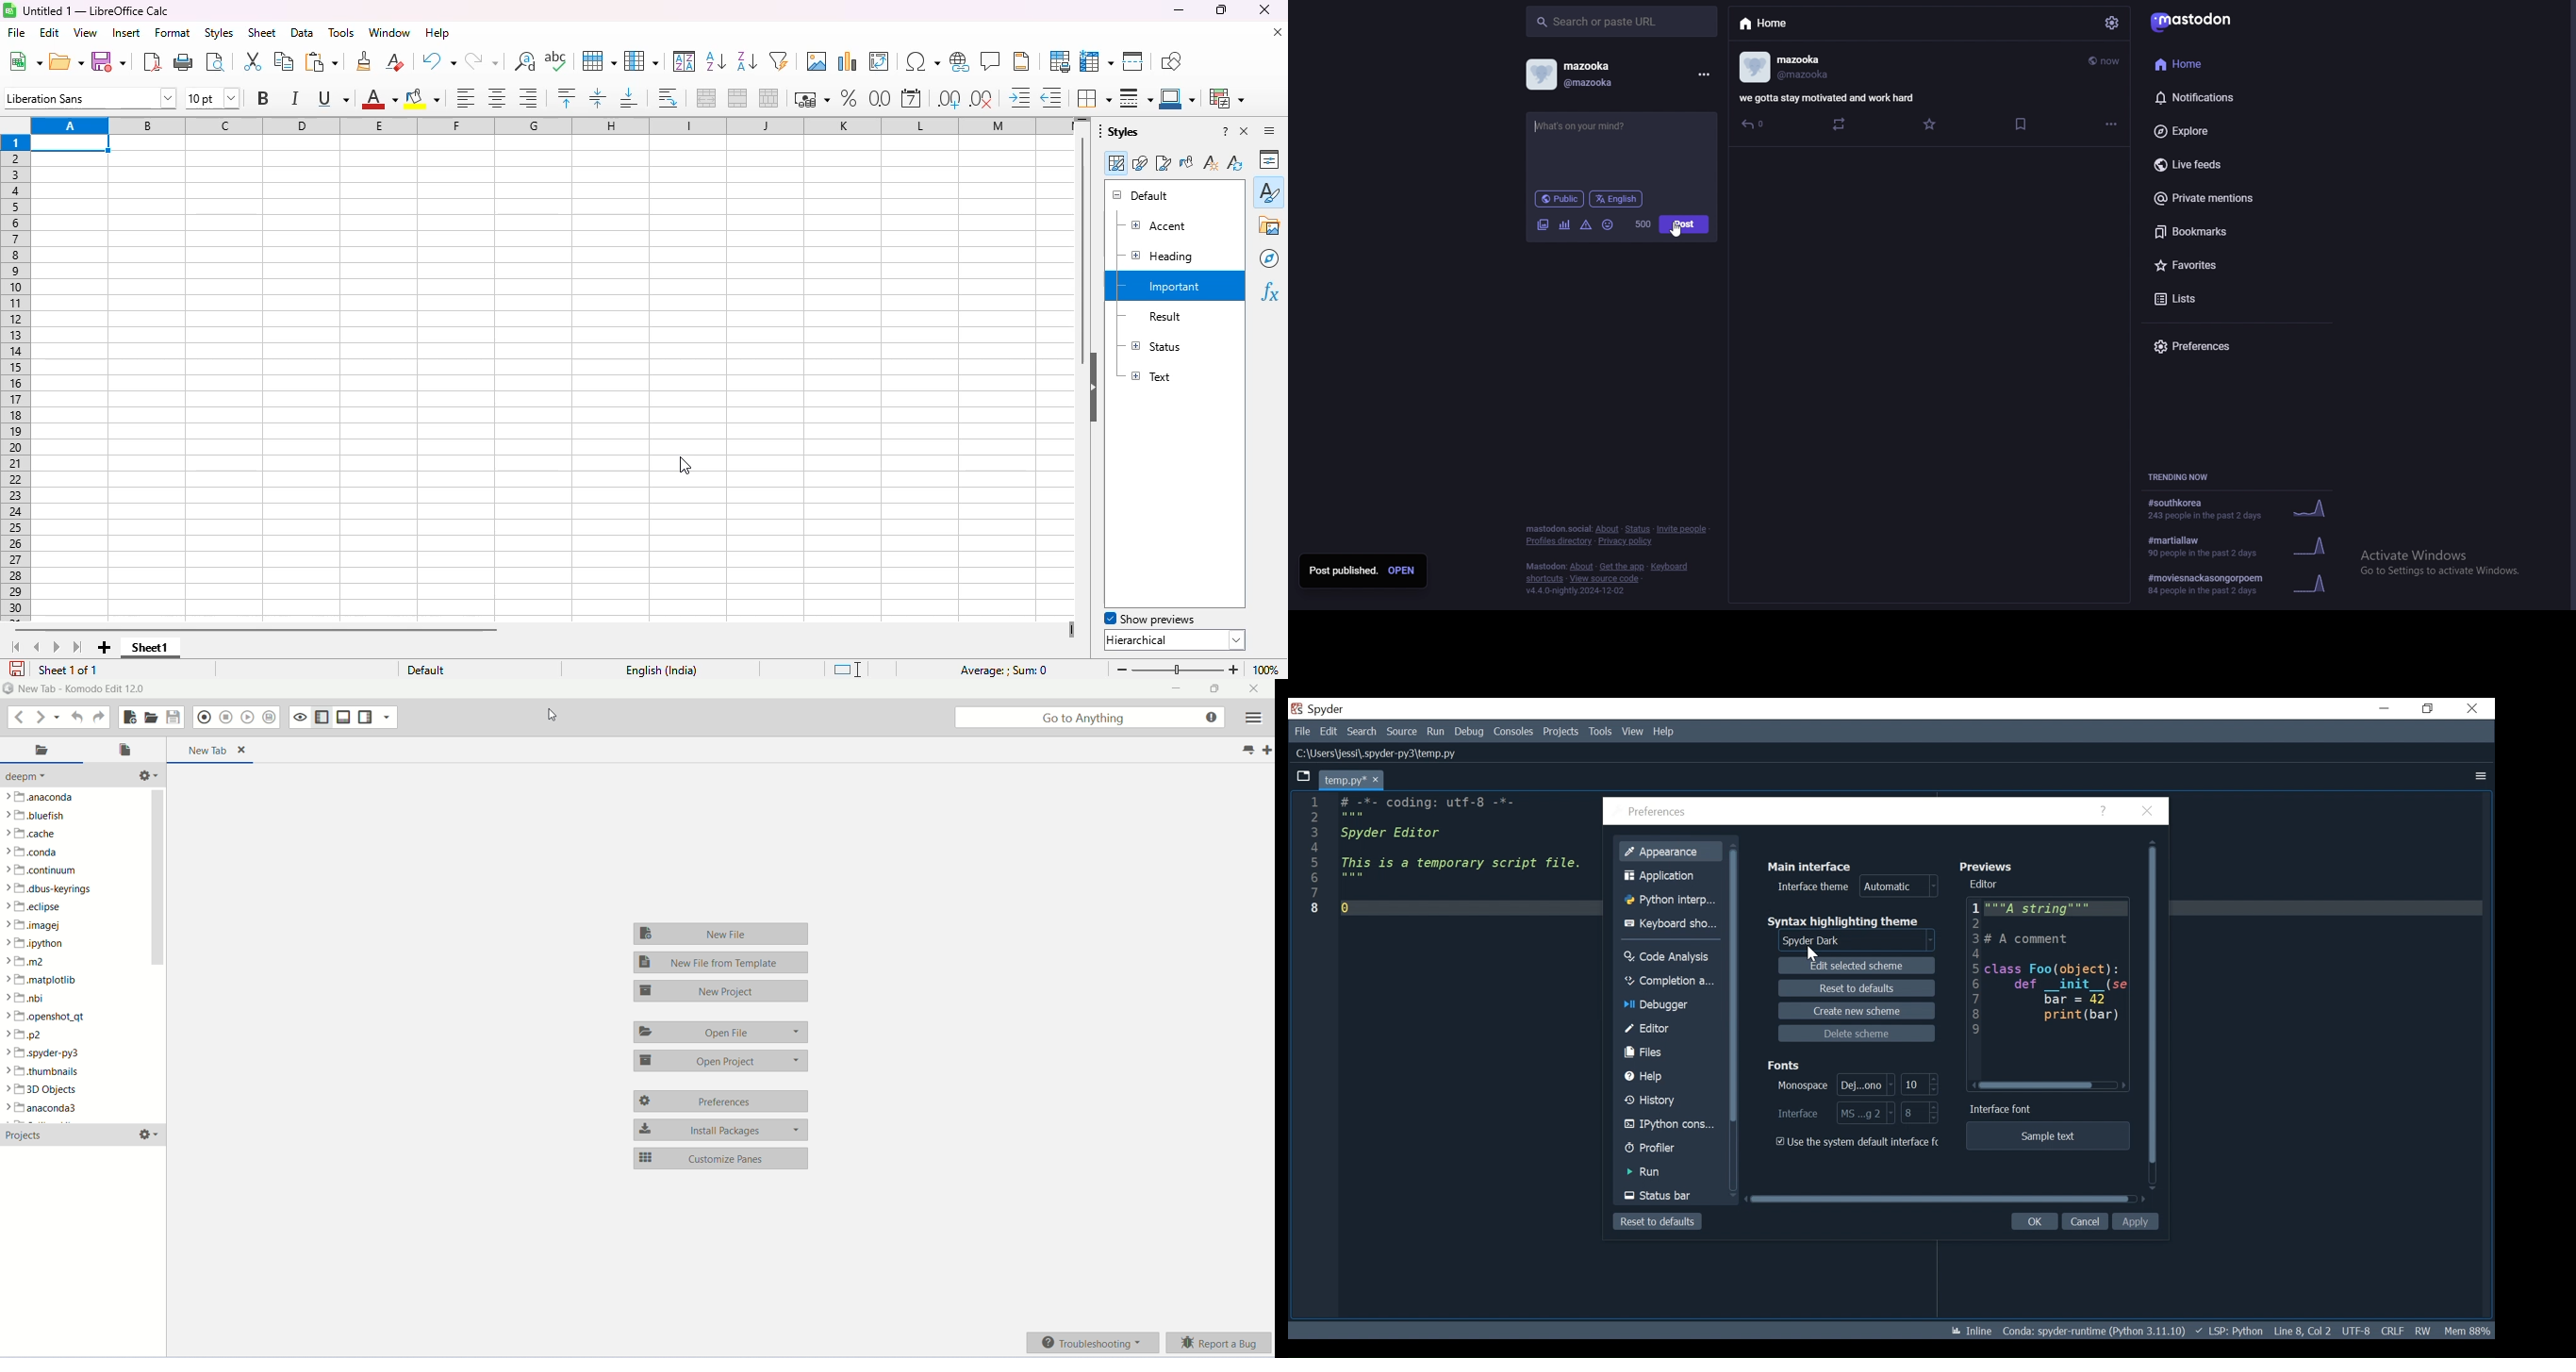  Describe the element at coordinates (1233, 670) in the screenshot. I see `zoom in` at that location.